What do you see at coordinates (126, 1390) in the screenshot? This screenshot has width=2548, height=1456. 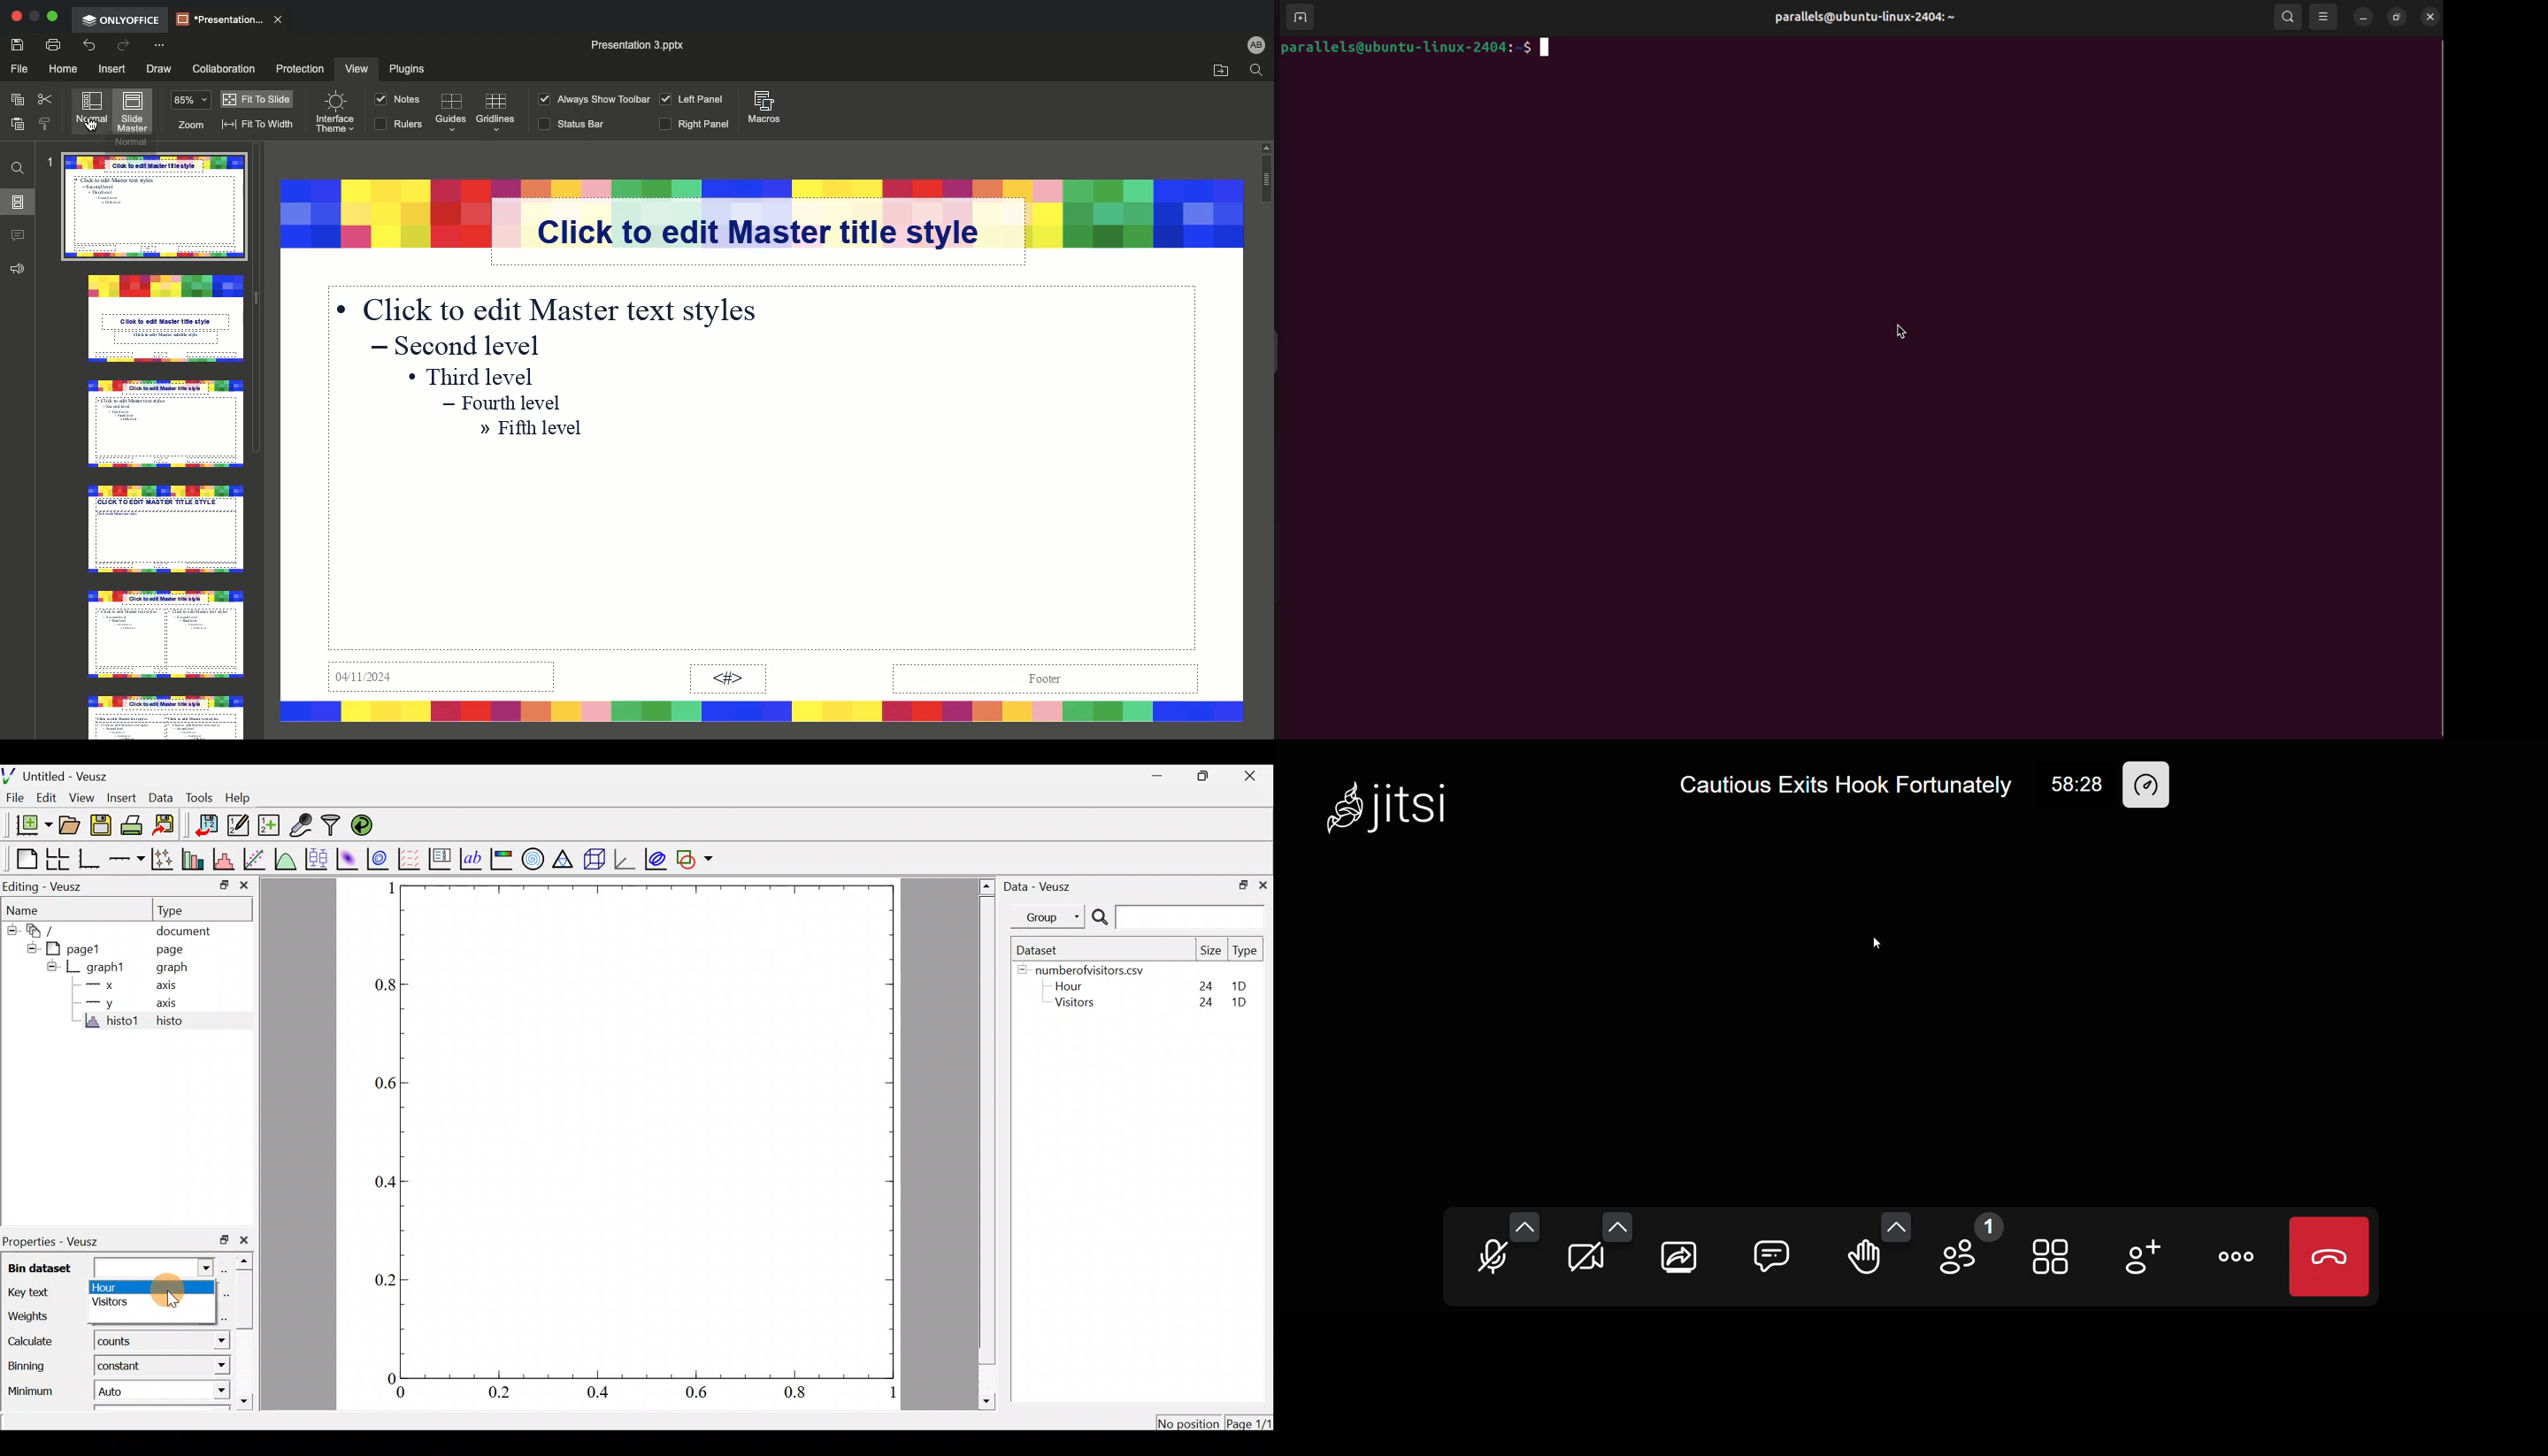 I see `Auto` at bounding box center [126, 1390].